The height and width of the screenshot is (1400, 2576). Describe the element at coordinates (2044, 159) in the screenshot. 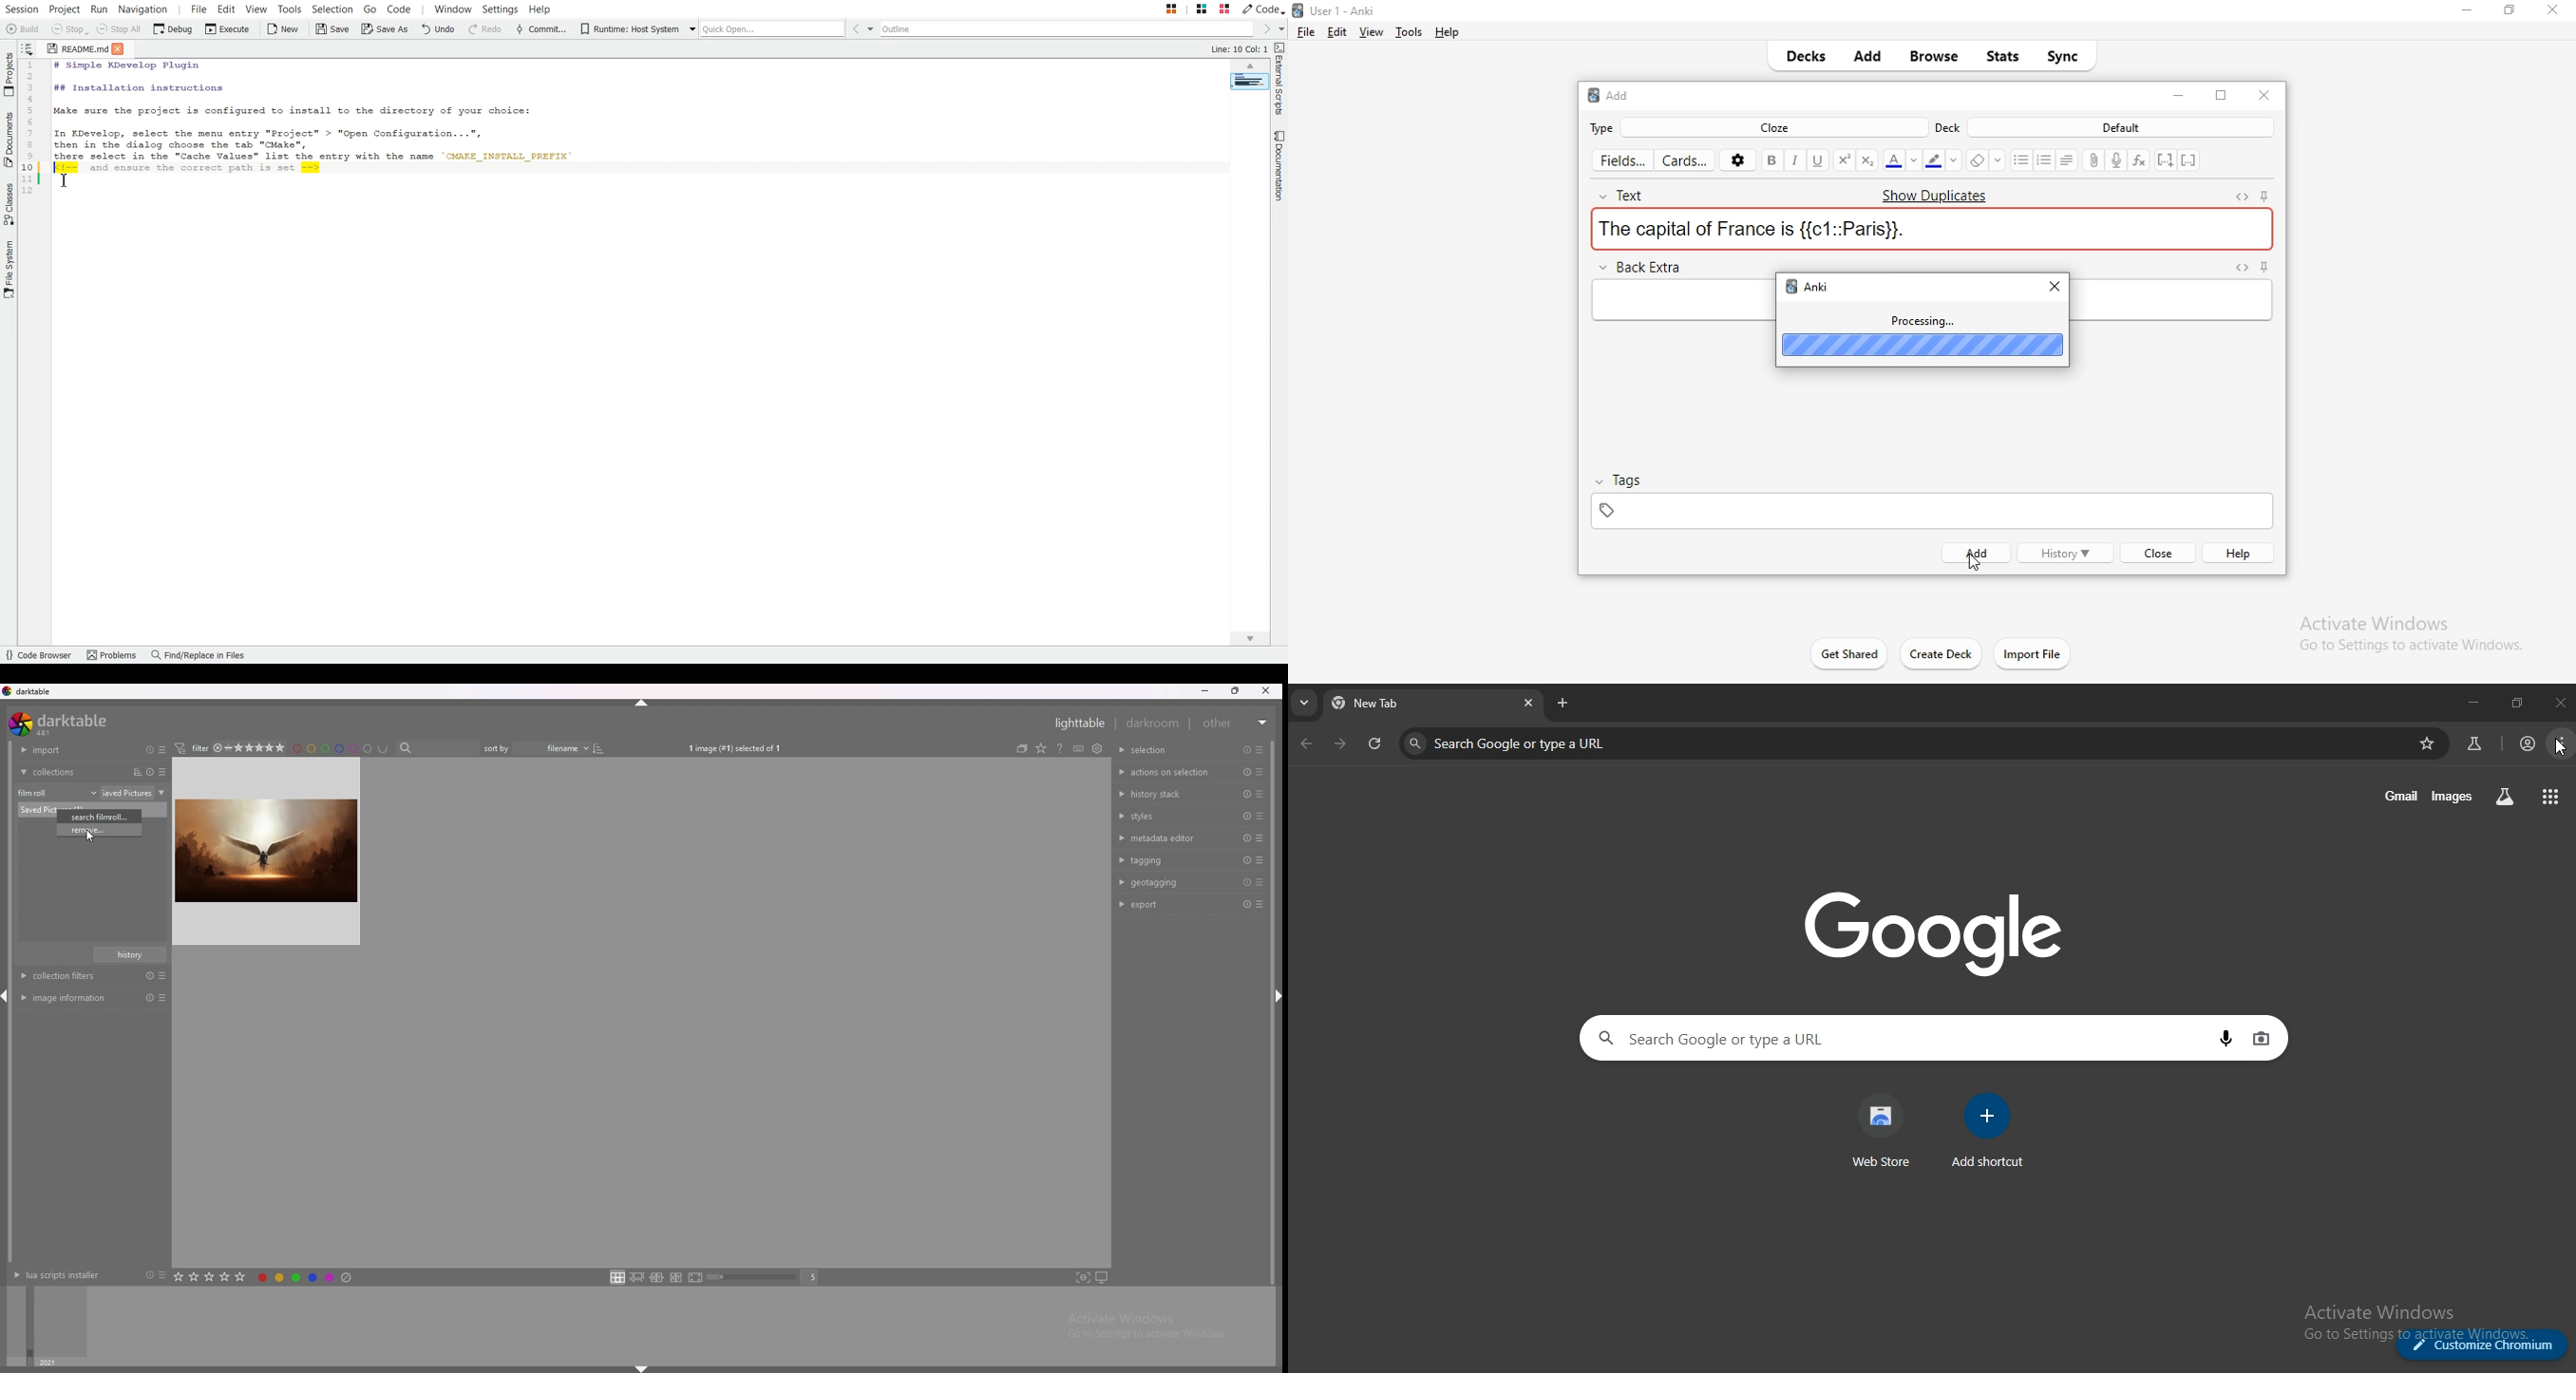

I see `bulleting` at that location.